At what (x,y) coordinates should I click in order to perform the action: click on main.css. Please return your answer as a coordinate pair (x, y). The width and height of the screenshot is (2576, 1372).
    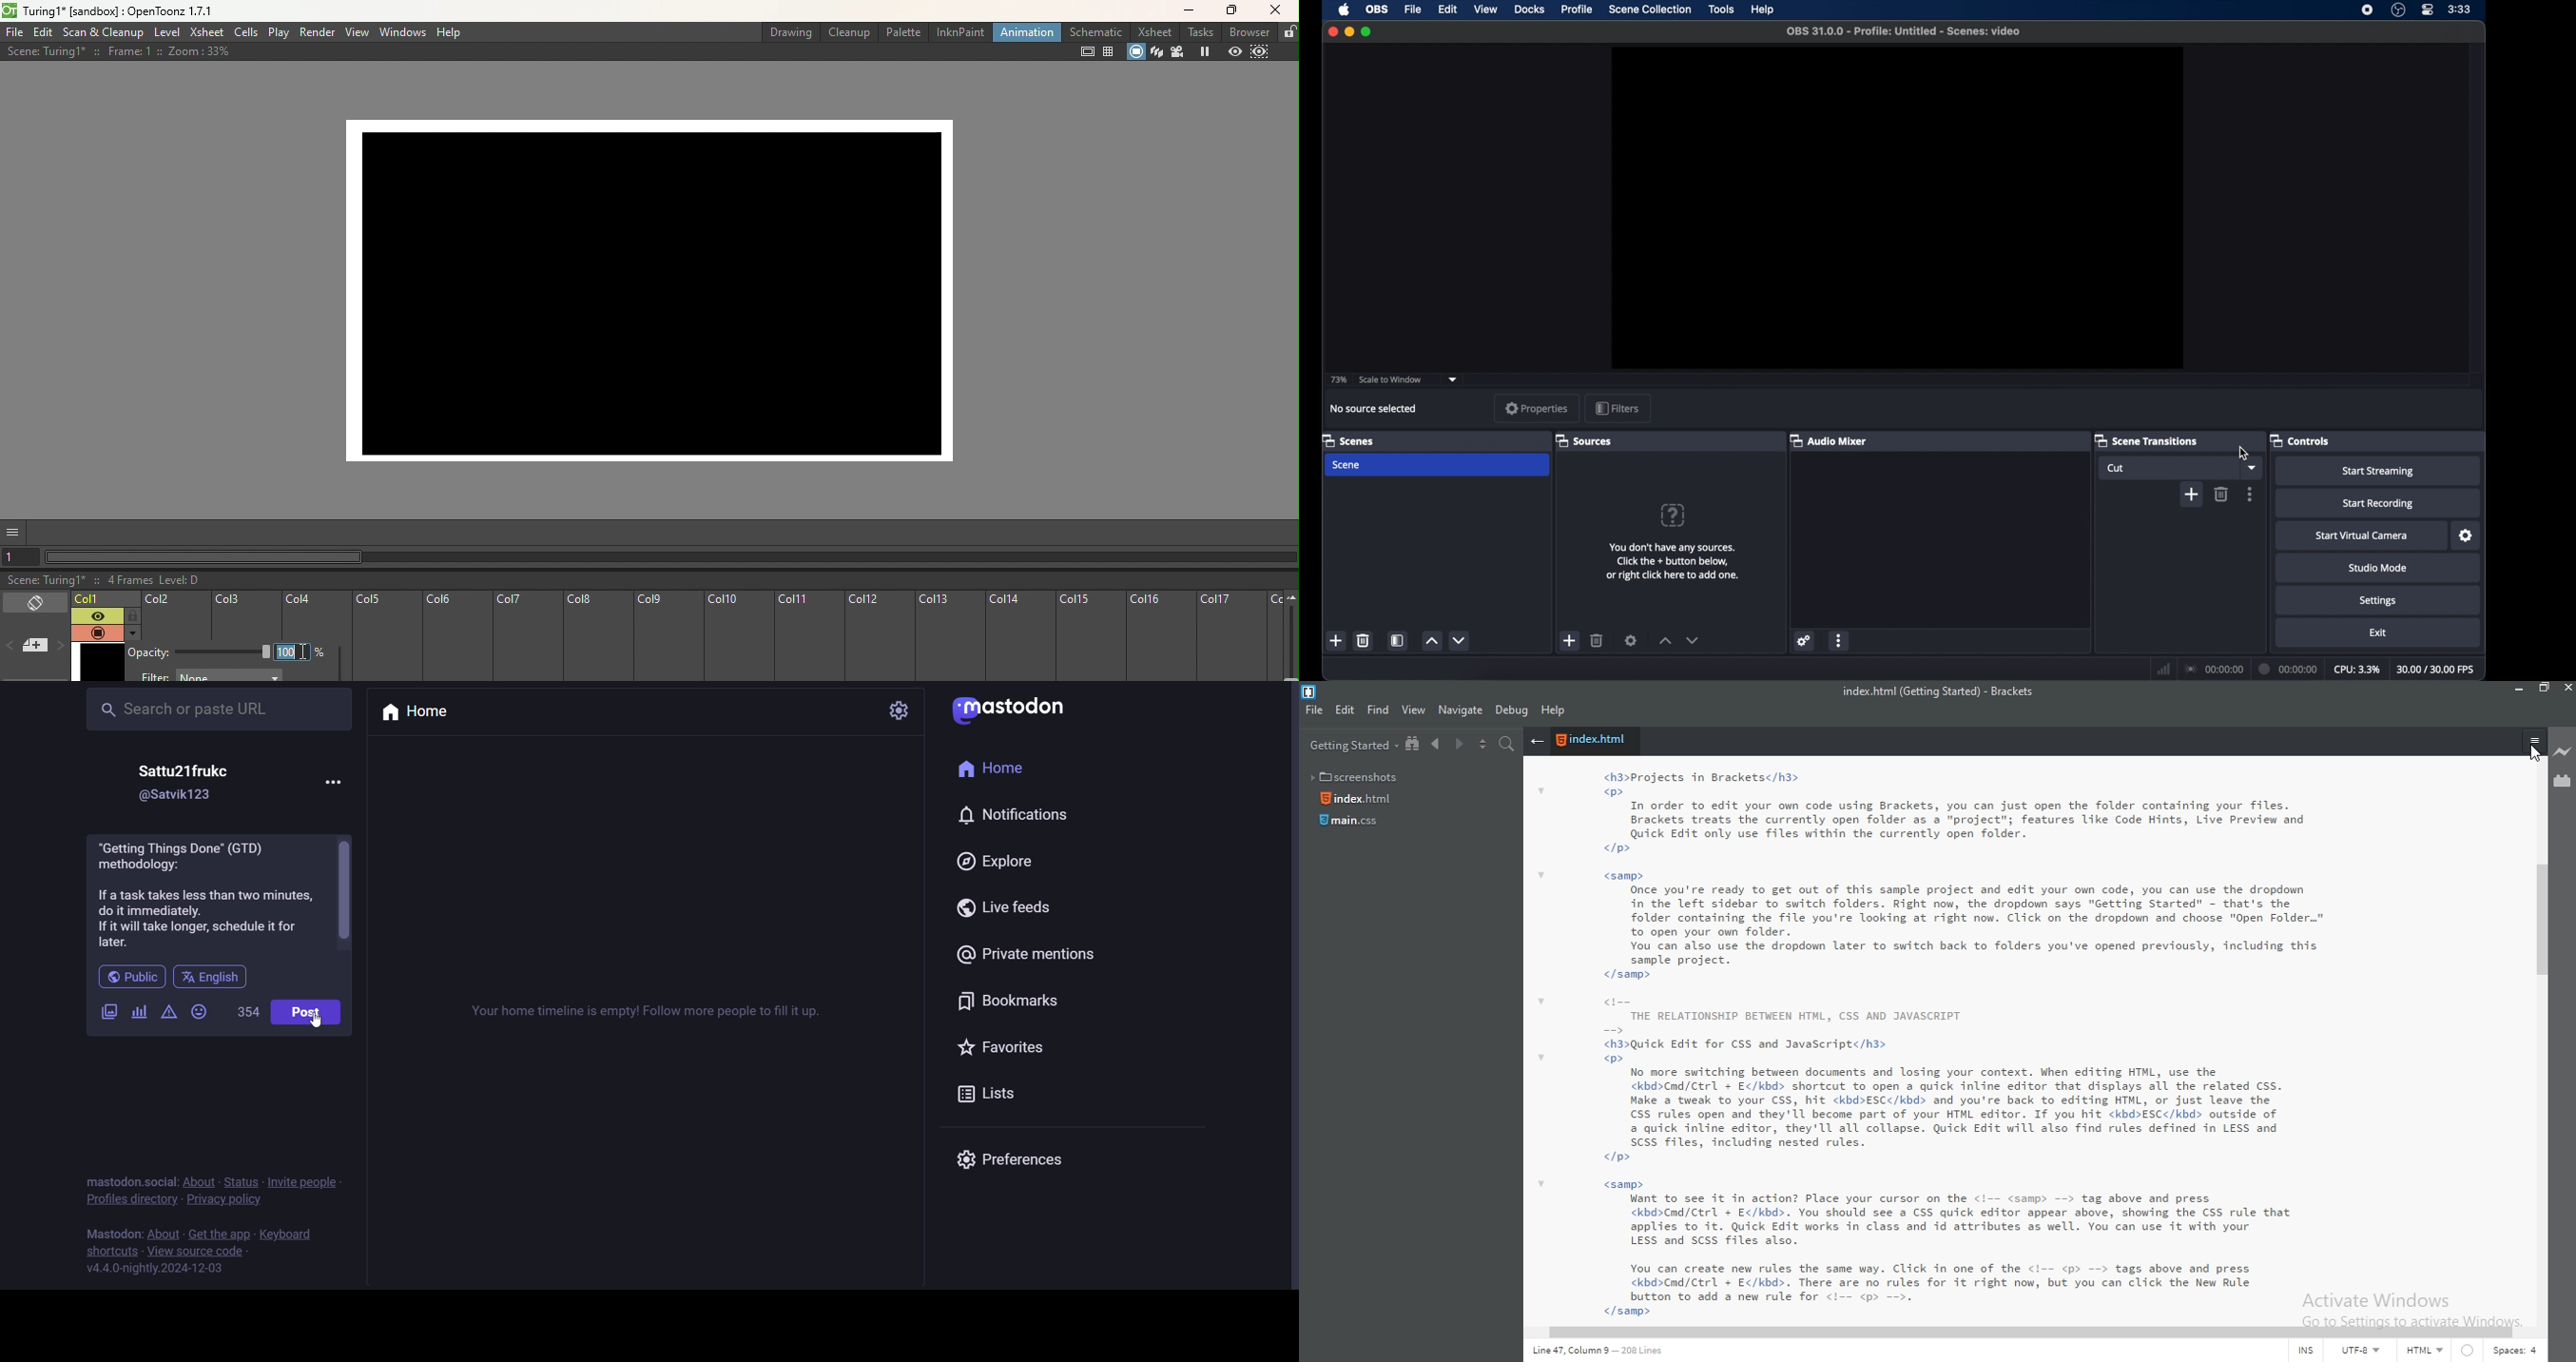
    Looking at the image, I should click on (1351, 825).